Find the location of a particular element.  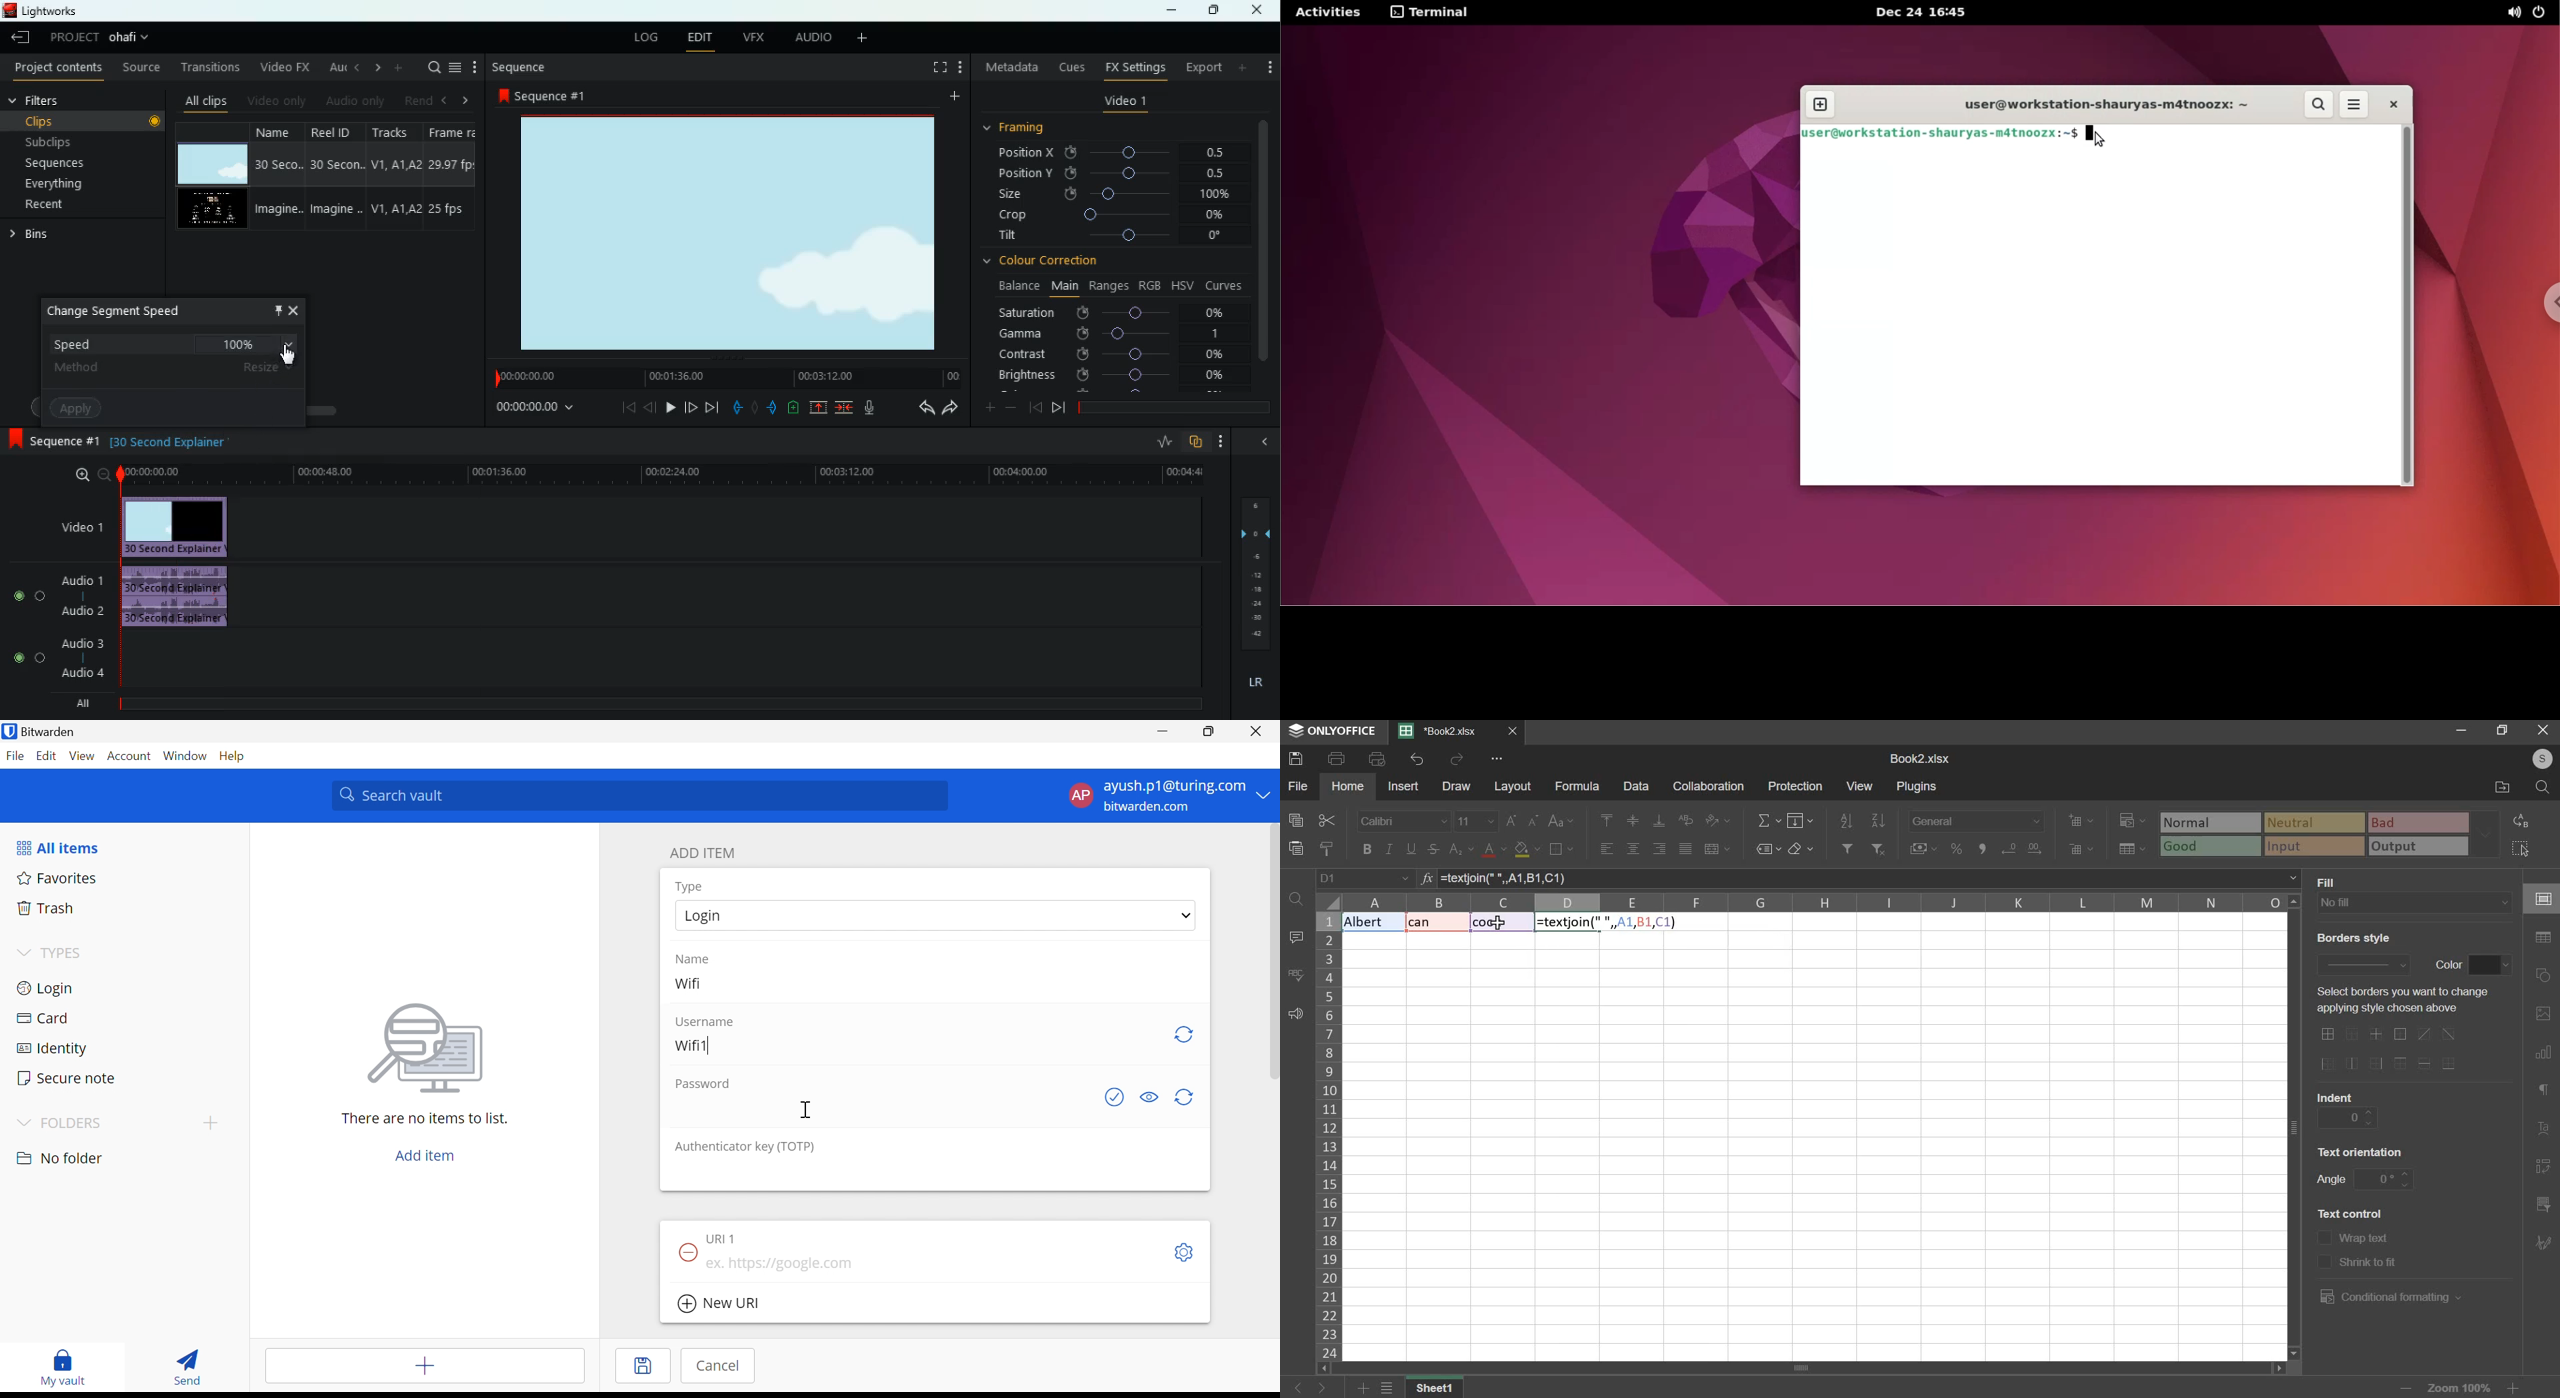

Close is located at coordinates (1259, 731).